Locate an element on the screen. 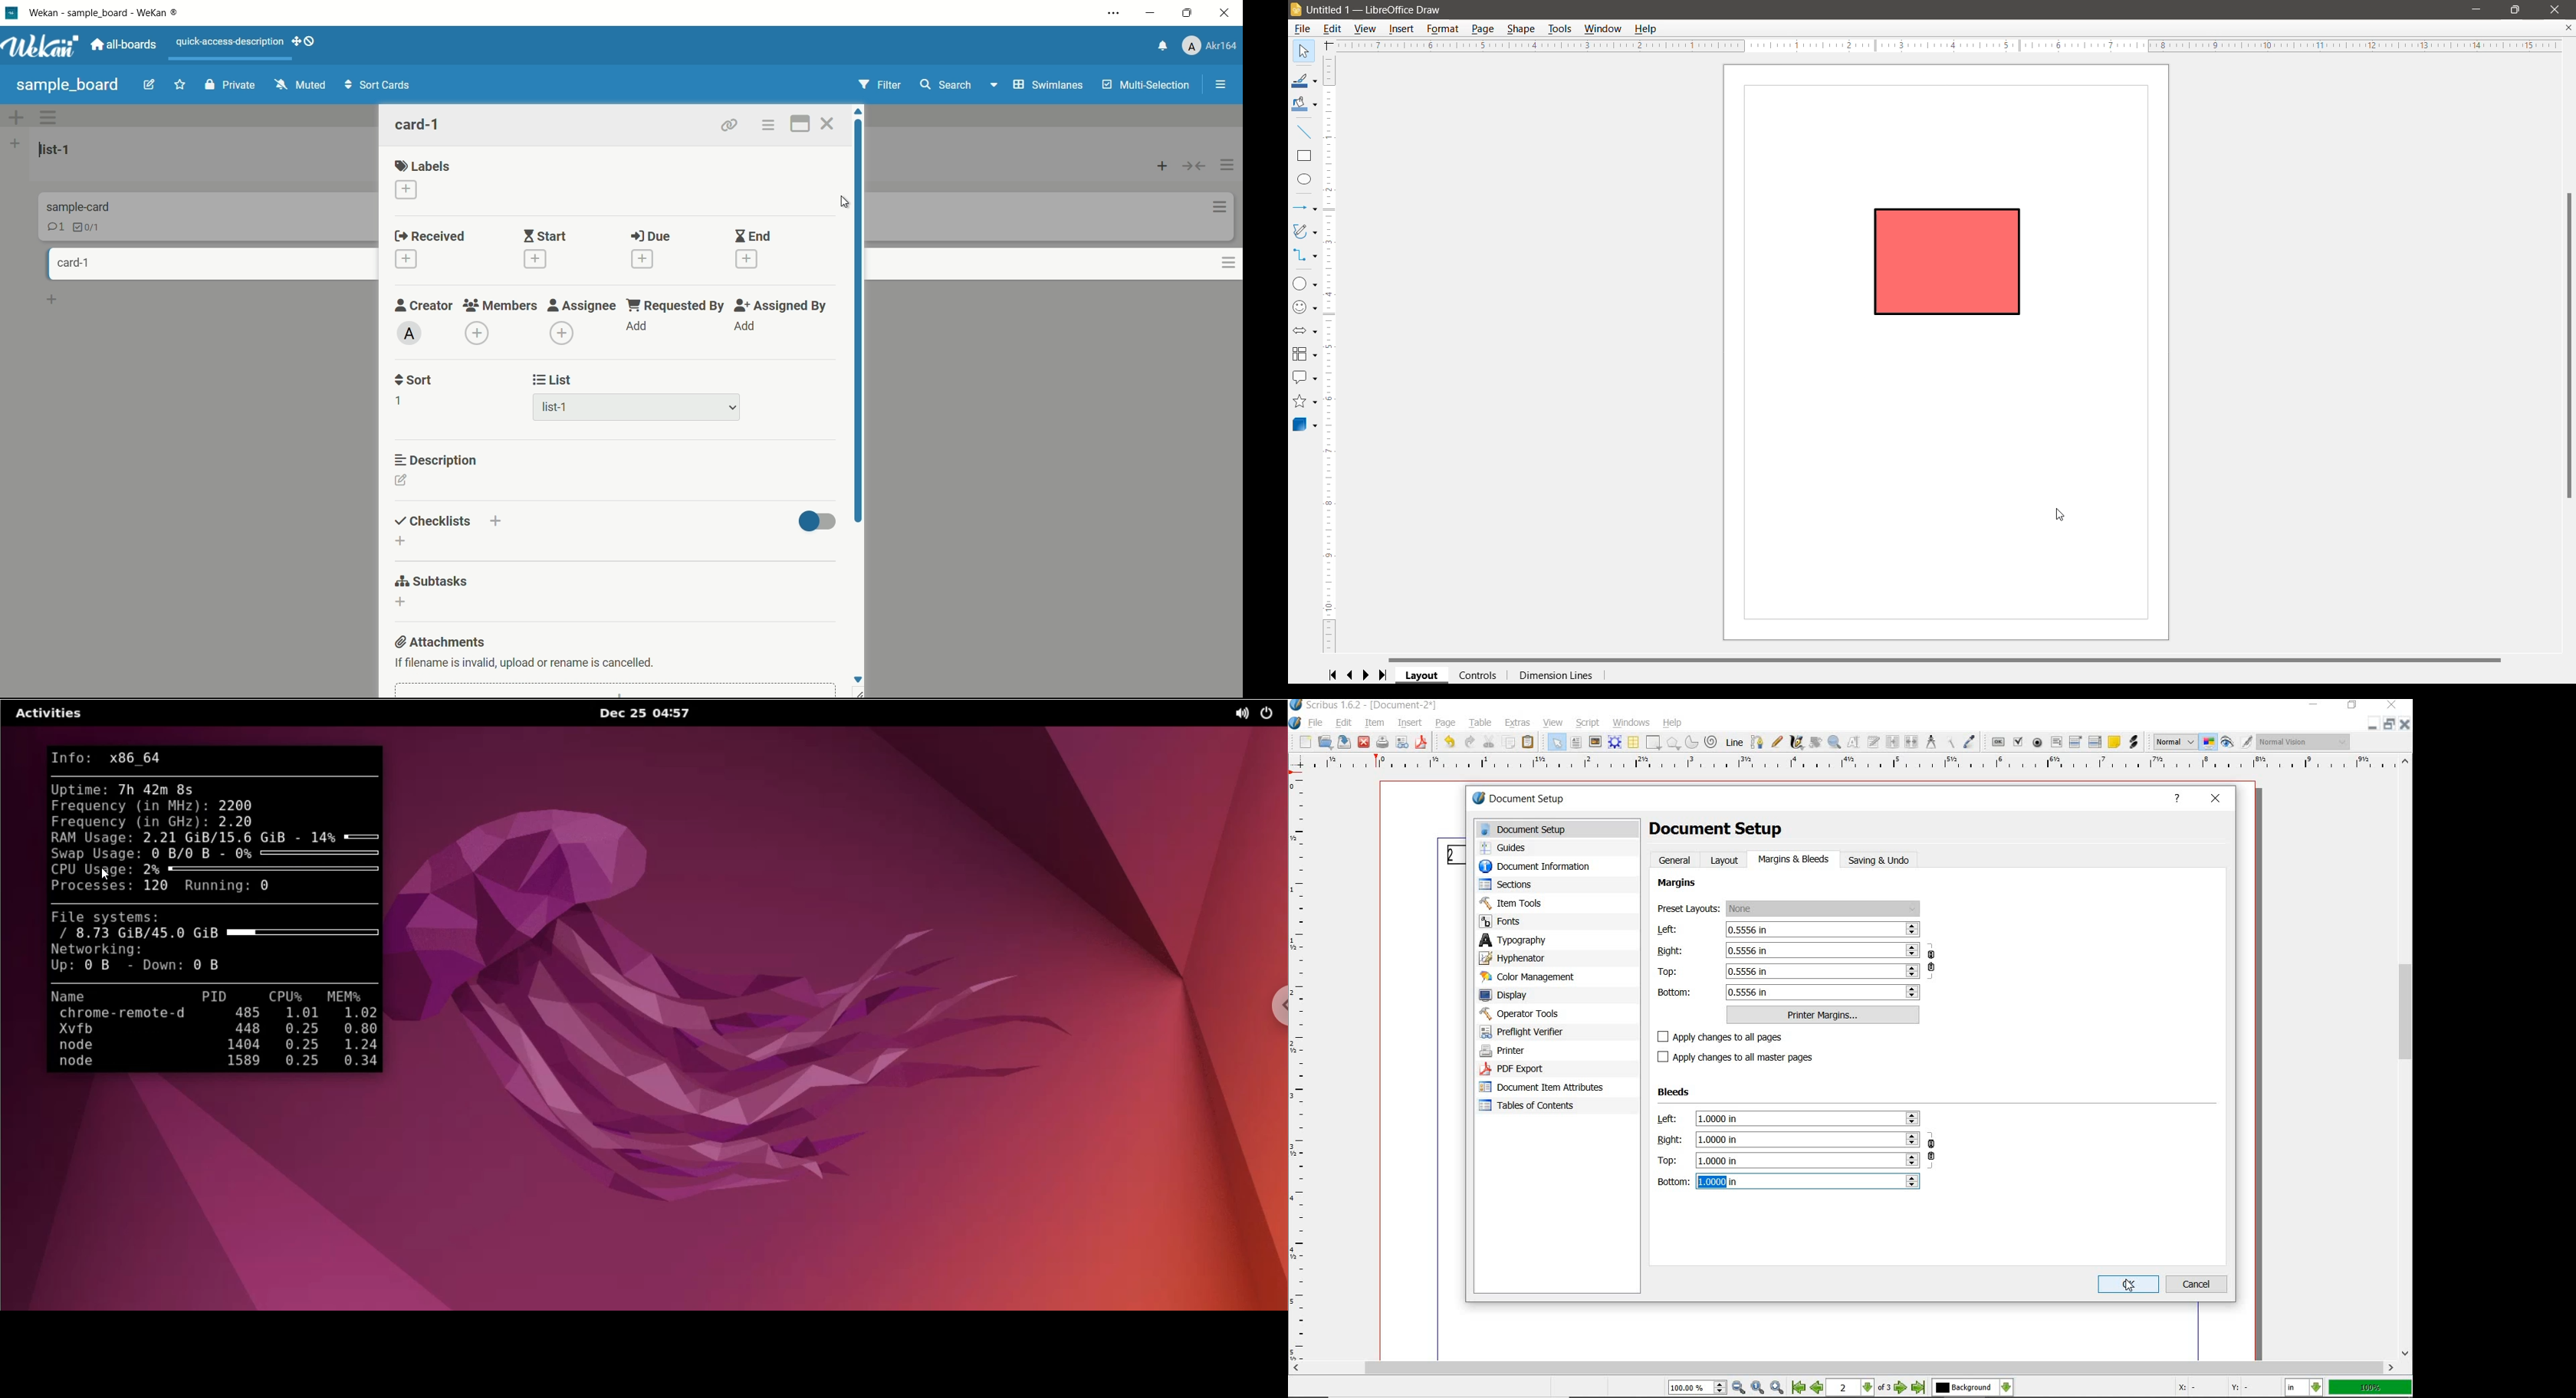 The height and width of the screenshot is (1400, 2576). open is located at coordinates (1326, 743).